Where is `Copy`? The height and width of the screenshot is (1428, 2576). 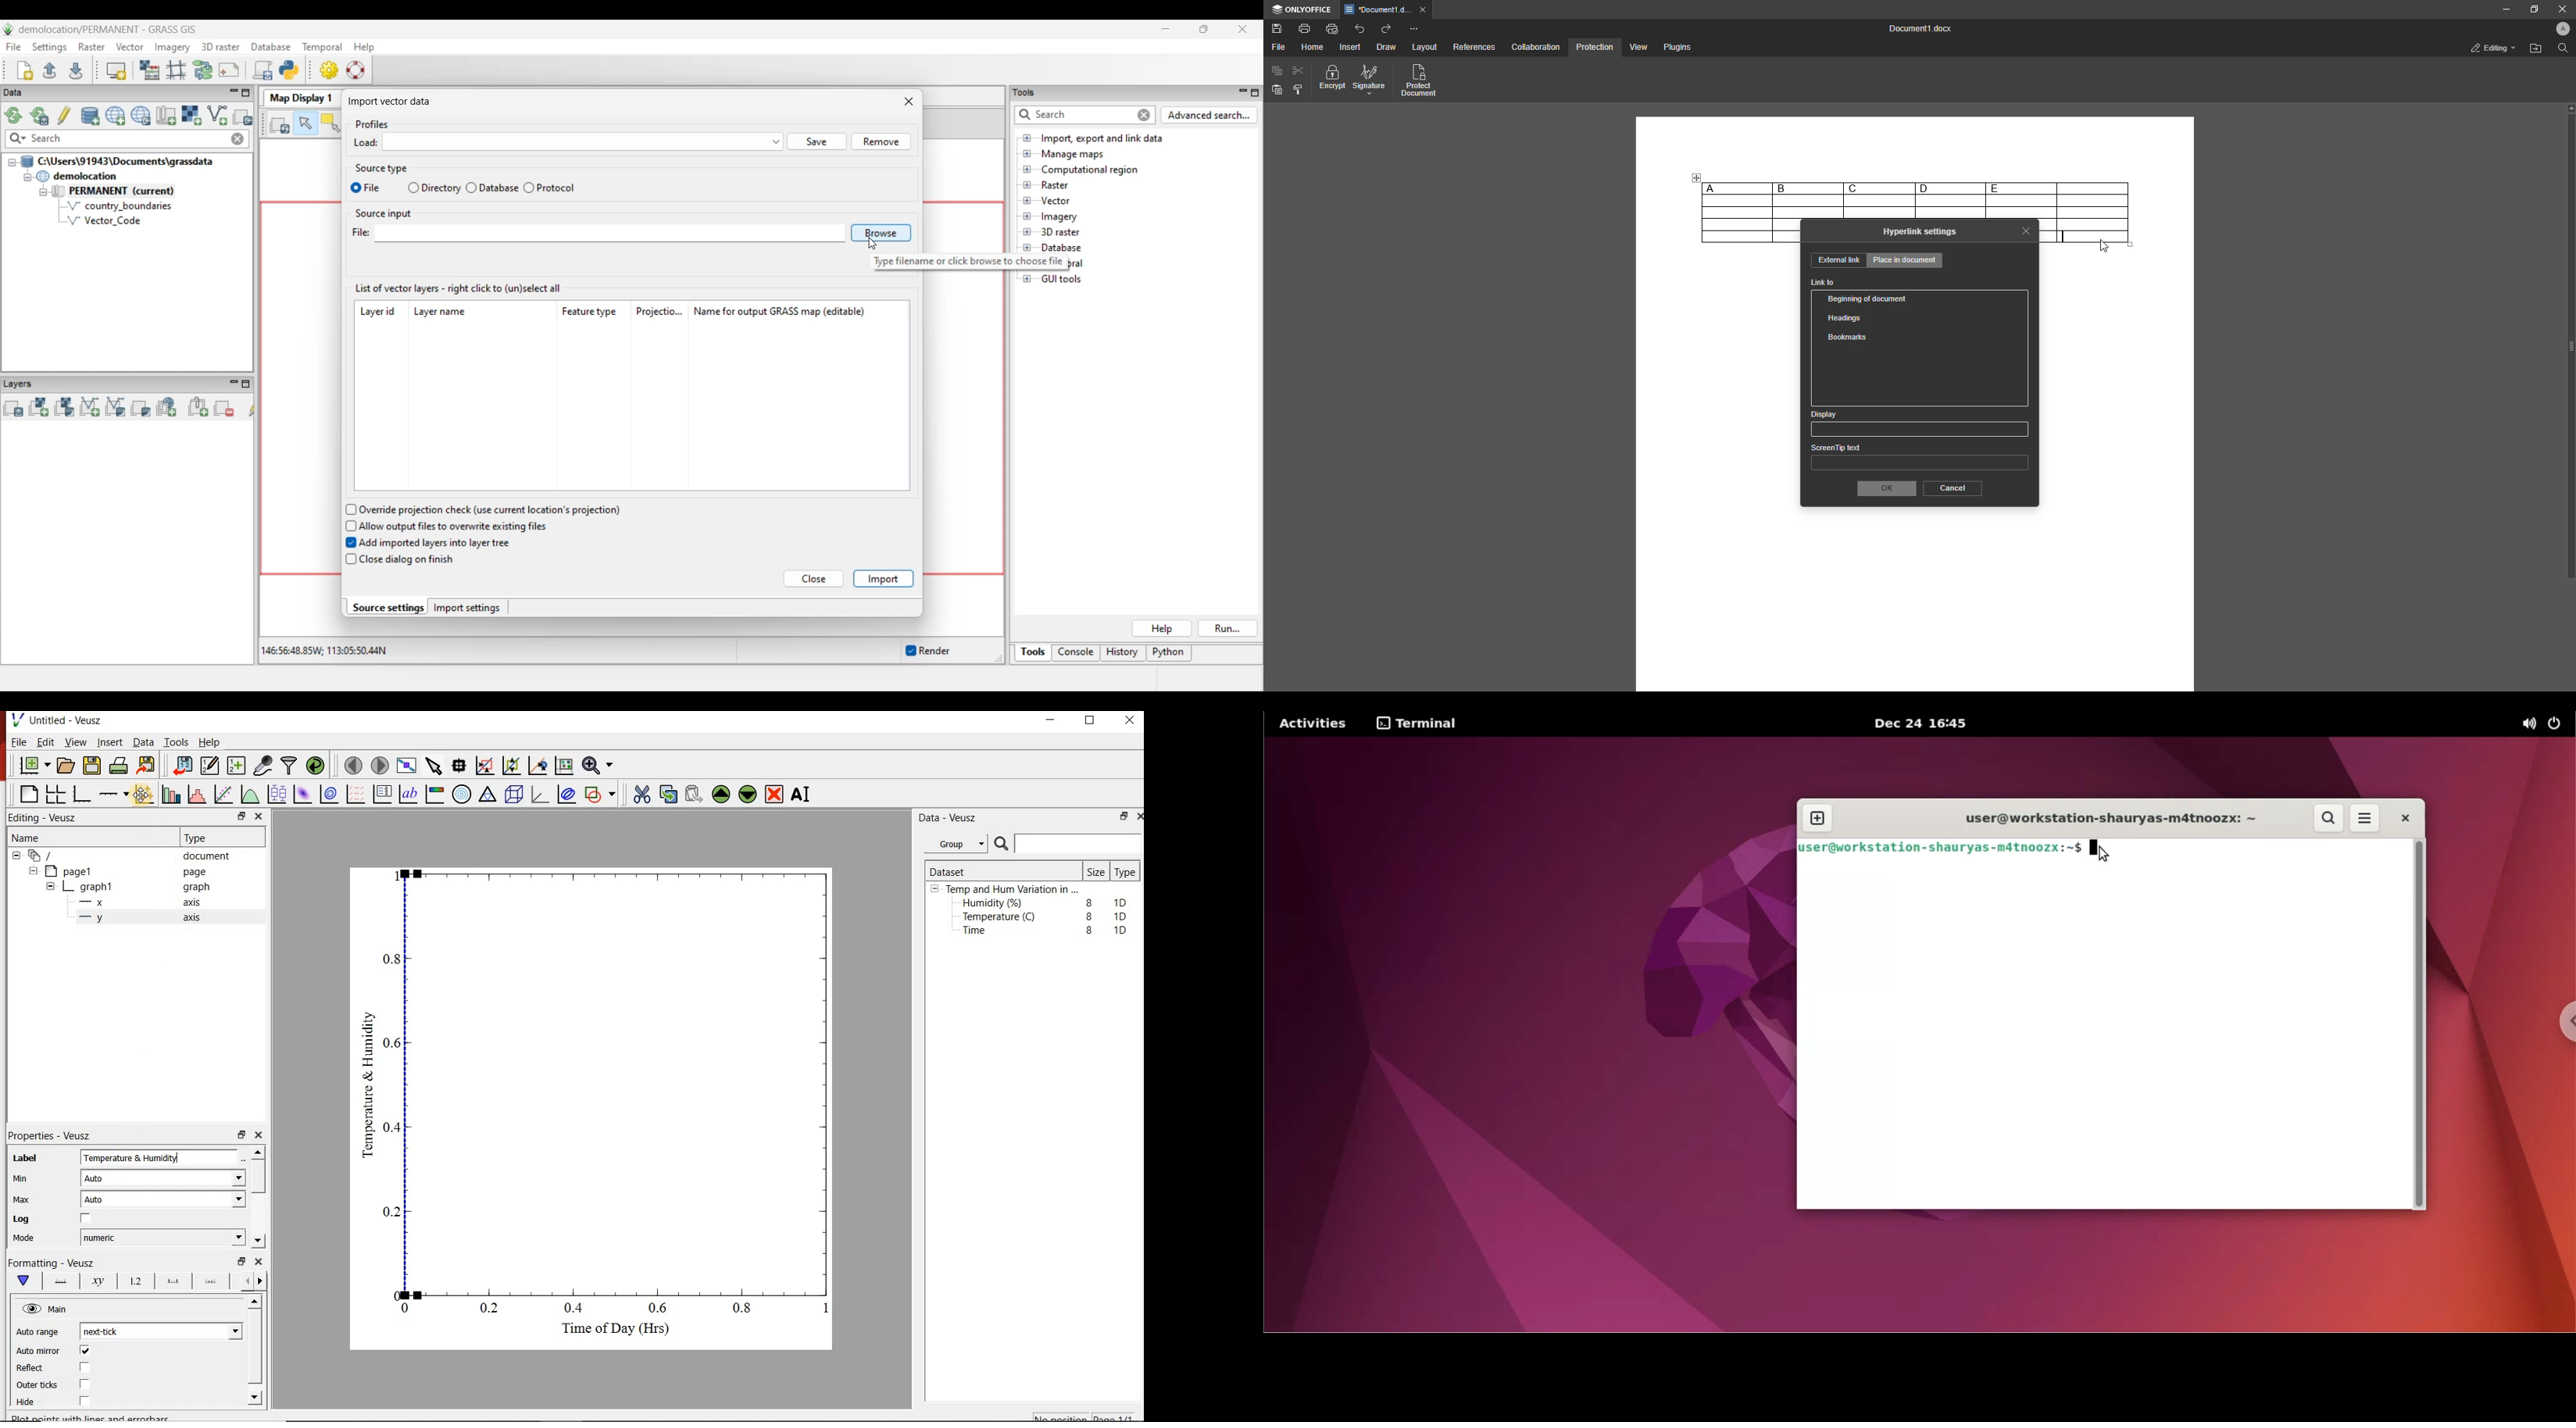
Copy is located at coordinates (1277, 71).